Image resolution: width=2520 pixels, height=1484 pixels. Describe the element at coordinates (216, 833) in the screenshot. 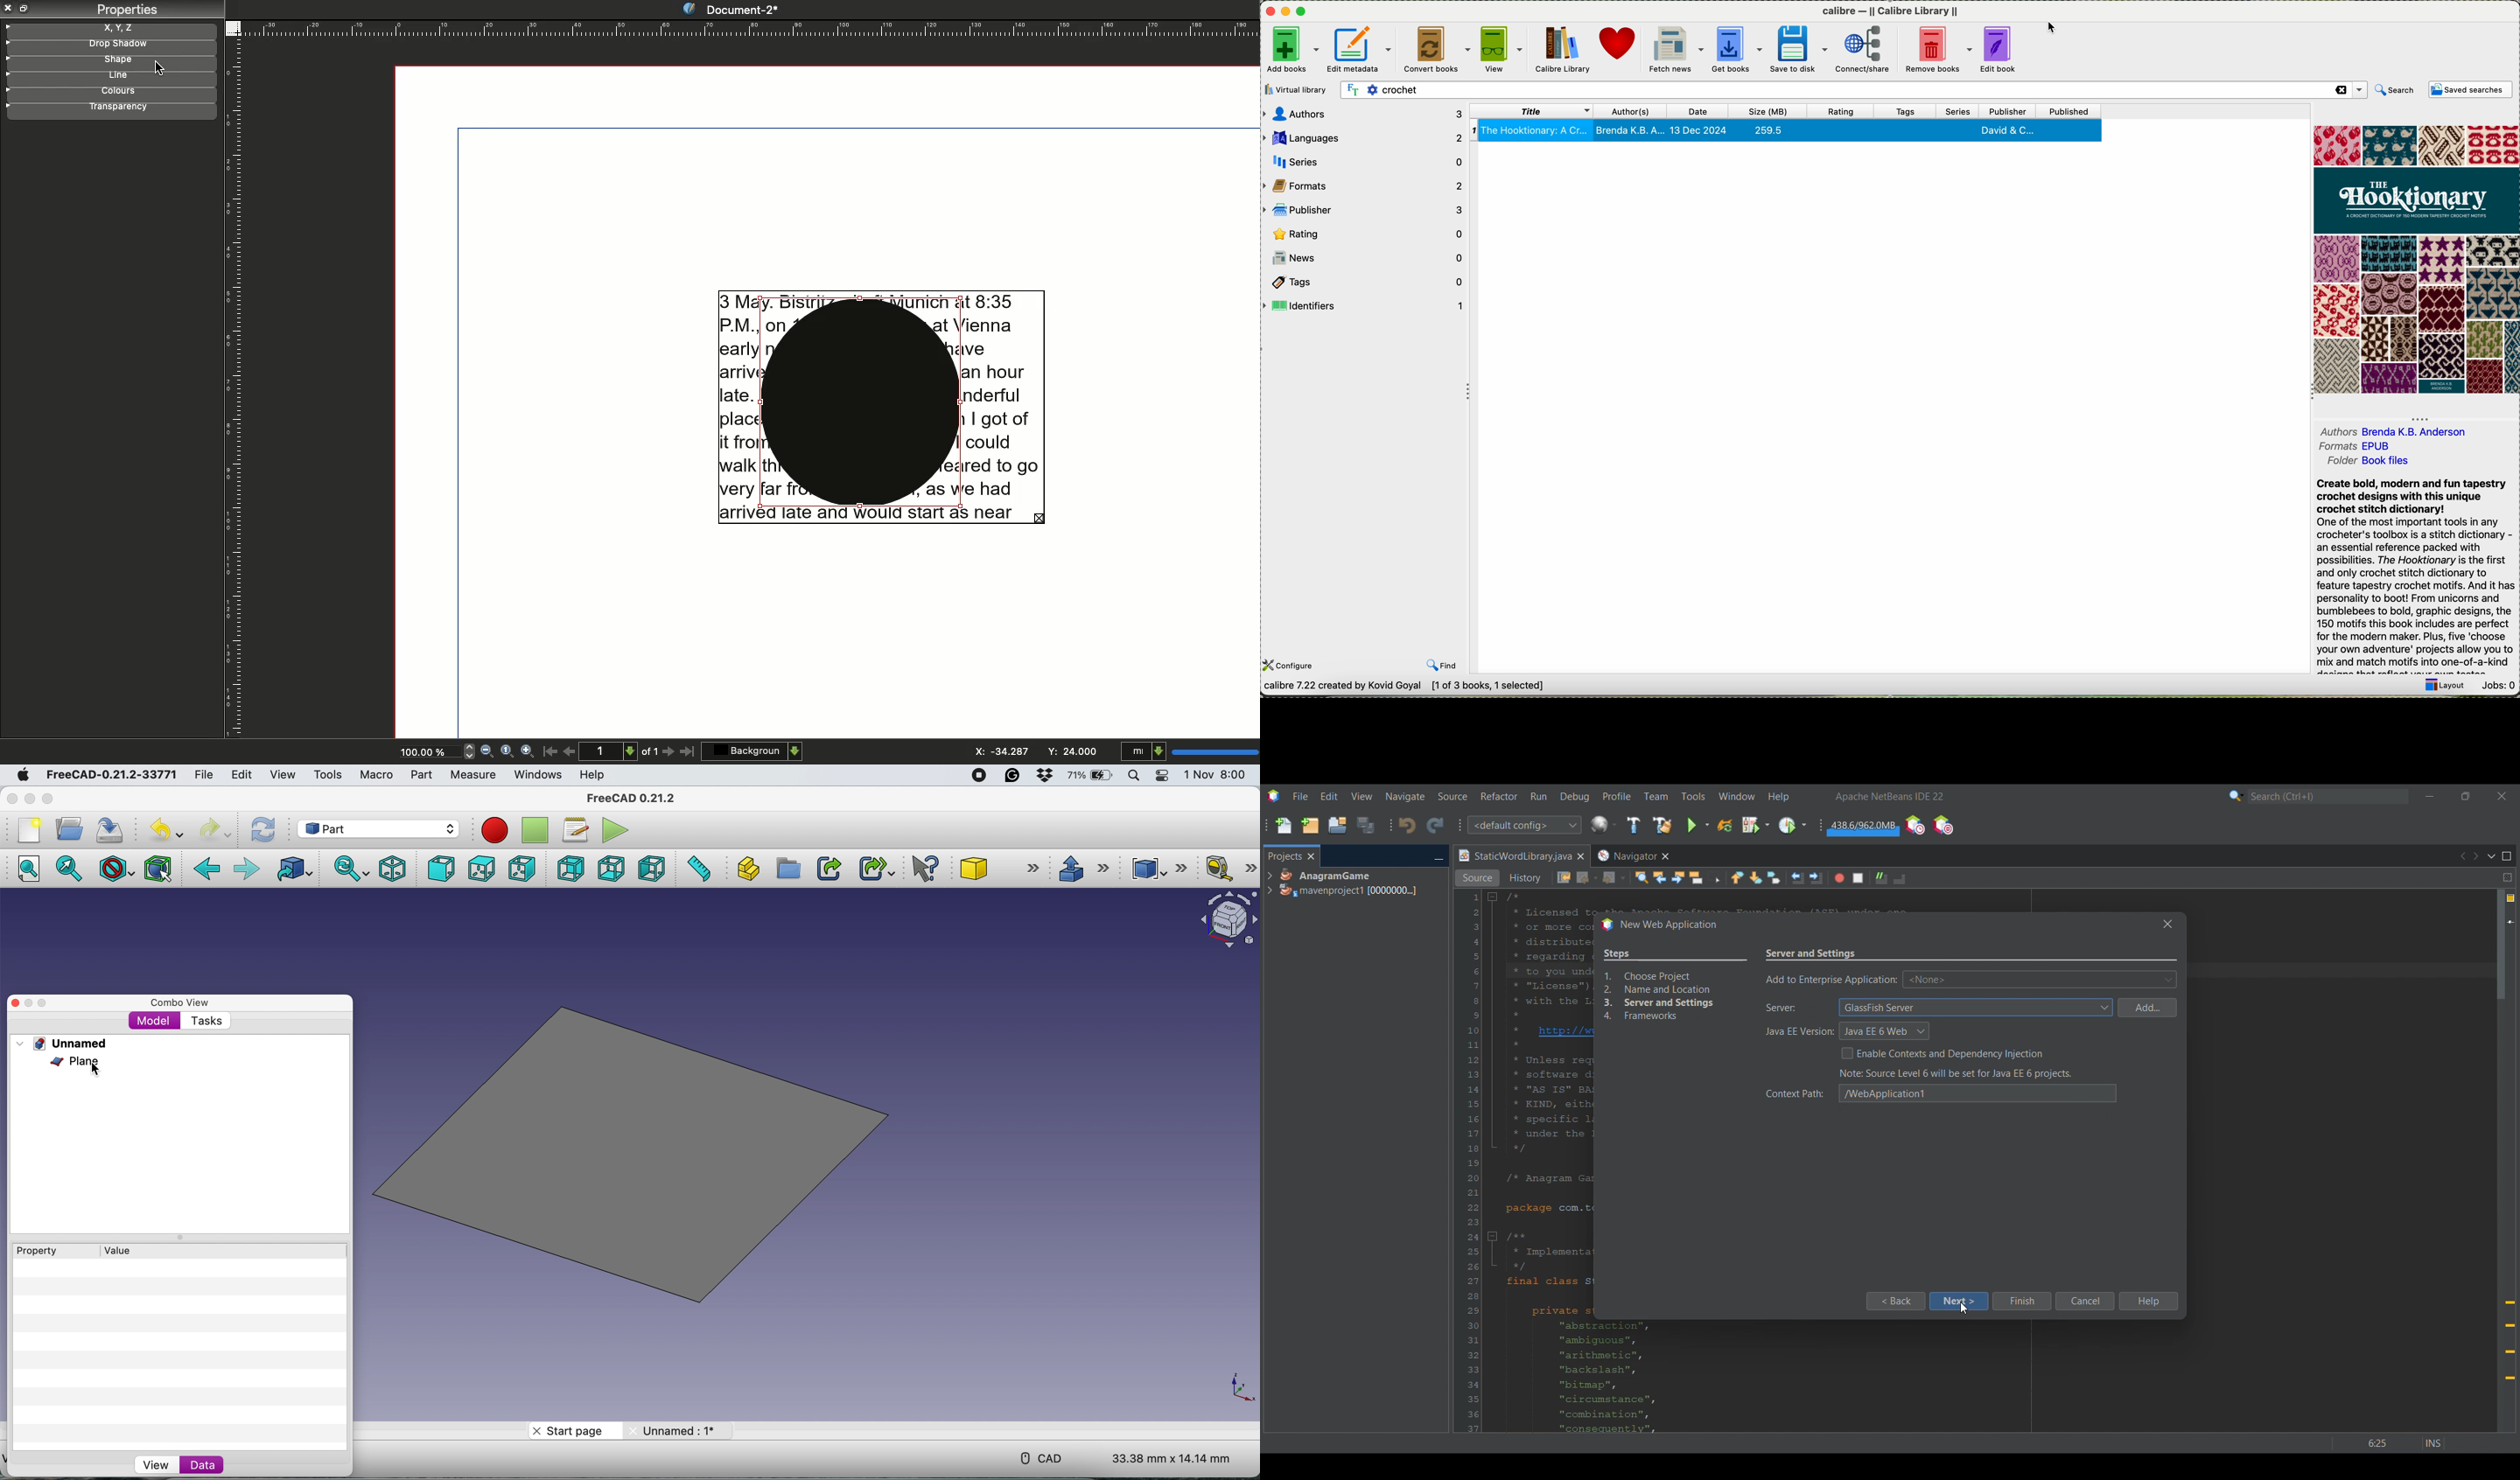

I see `redo` at that location.